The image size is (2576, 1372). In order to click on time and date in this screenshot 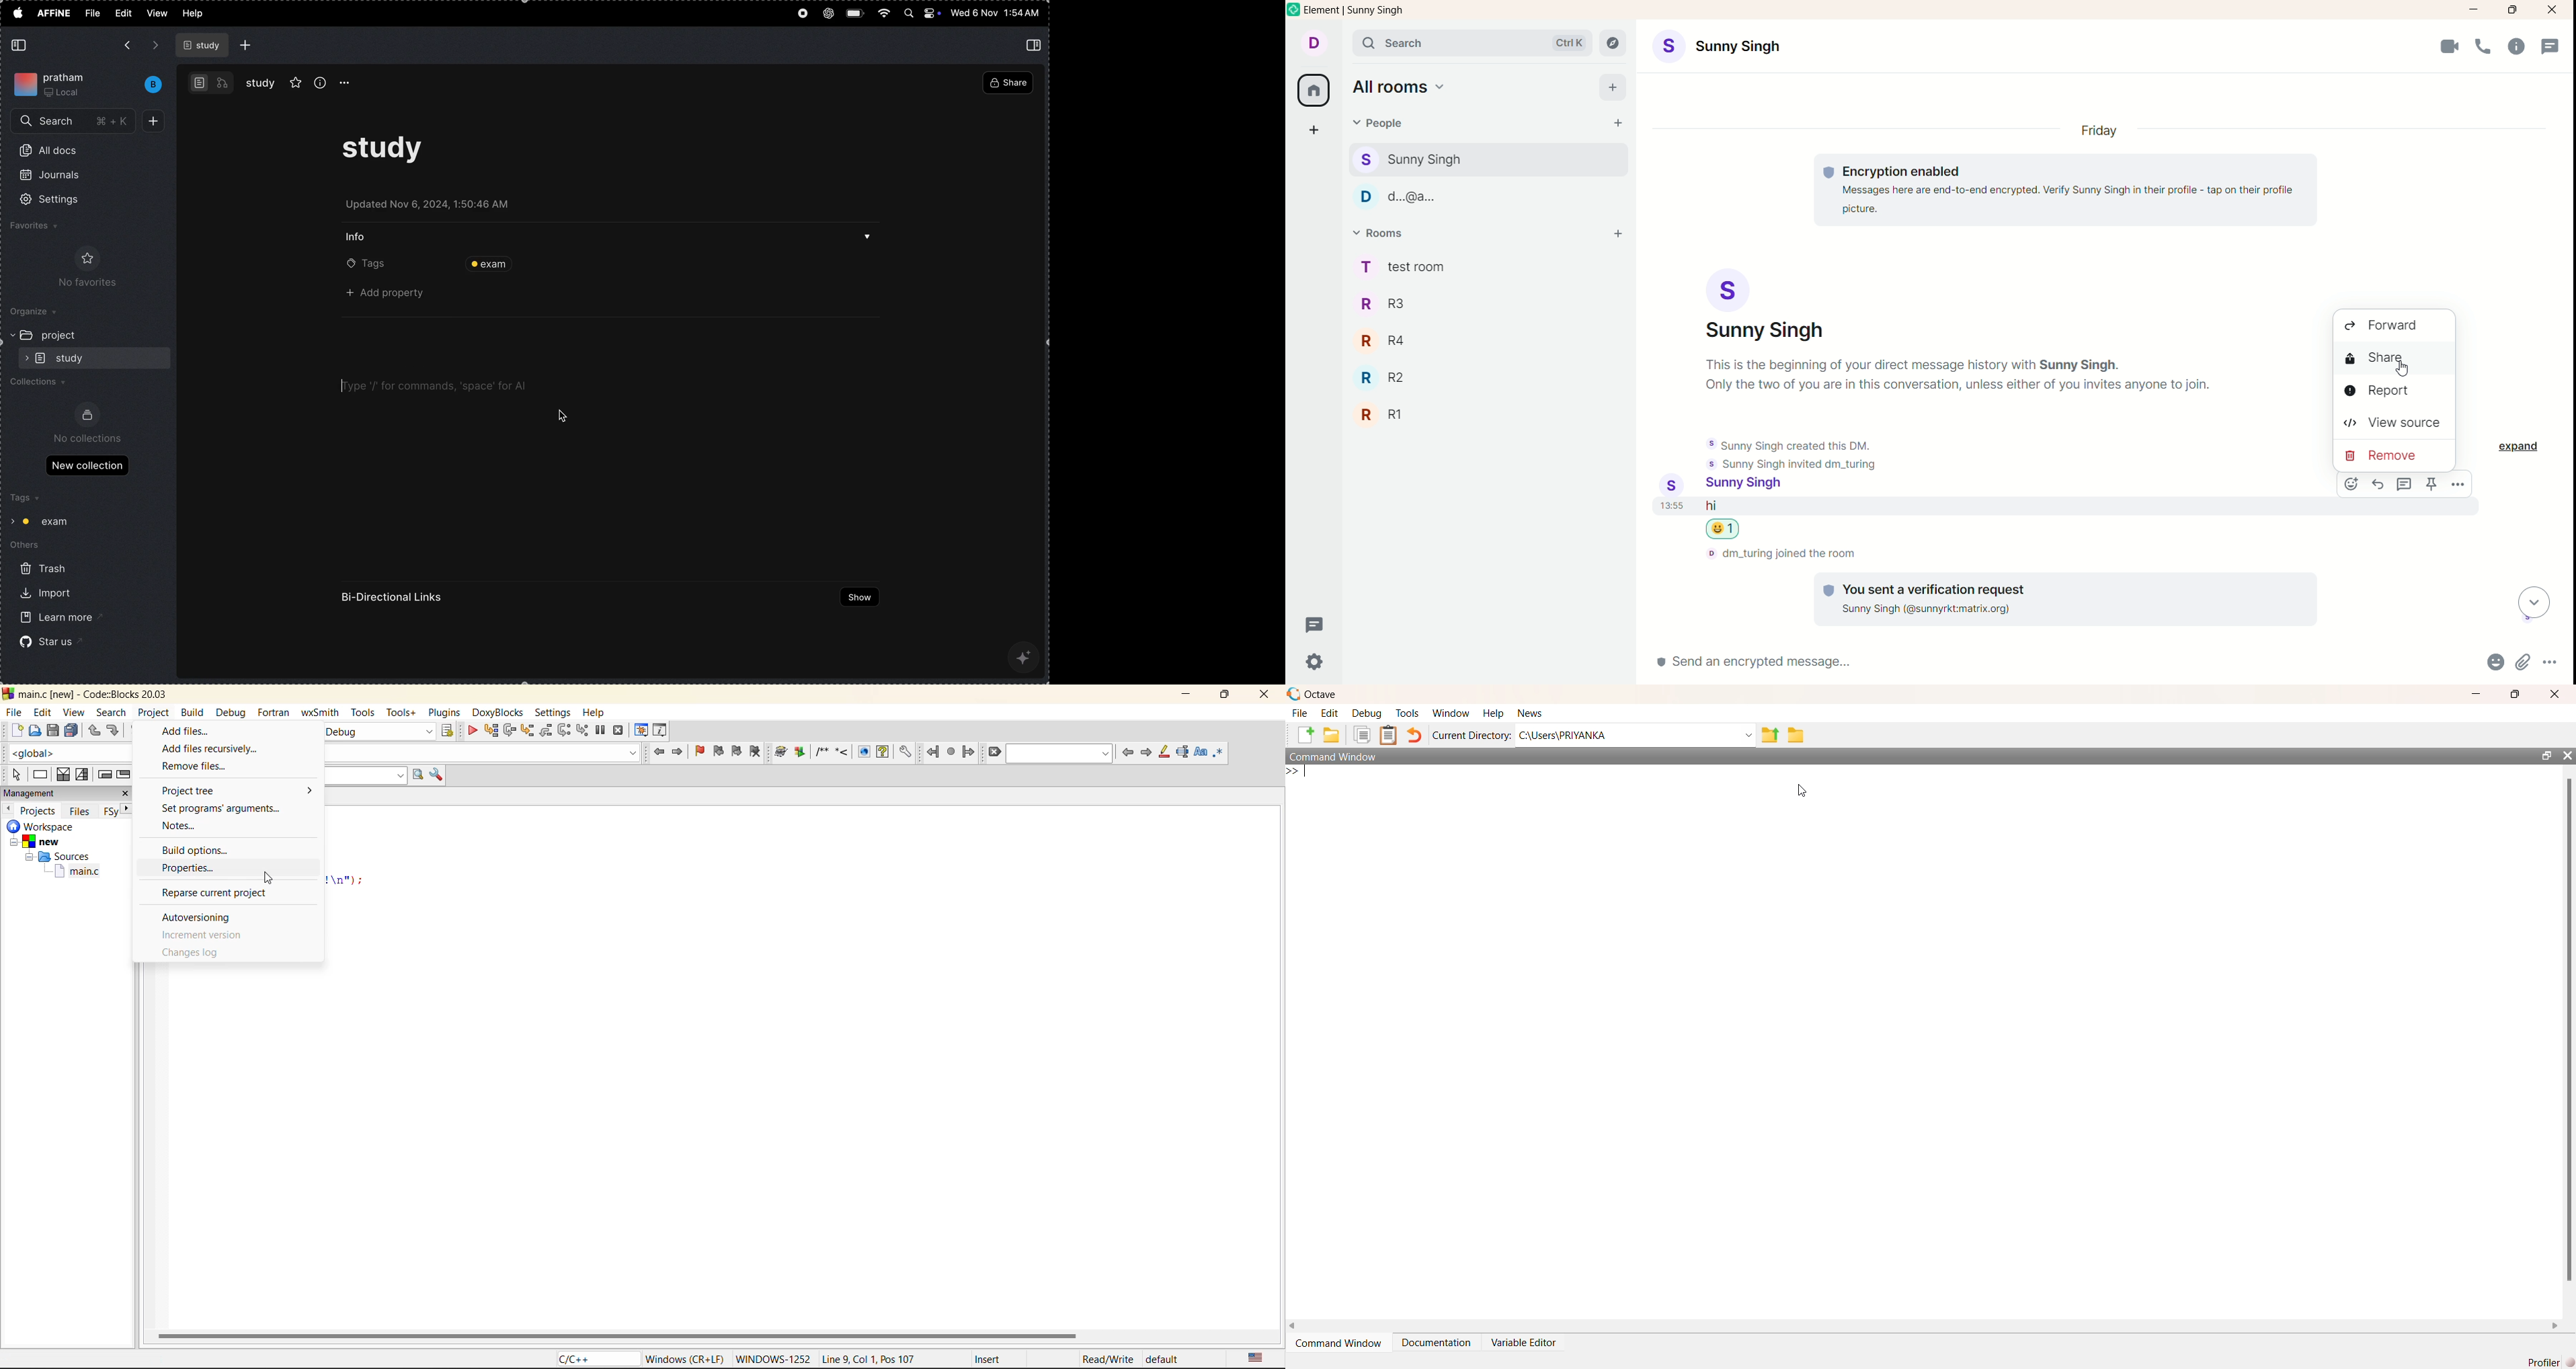, I will do `click(995, 13)`.